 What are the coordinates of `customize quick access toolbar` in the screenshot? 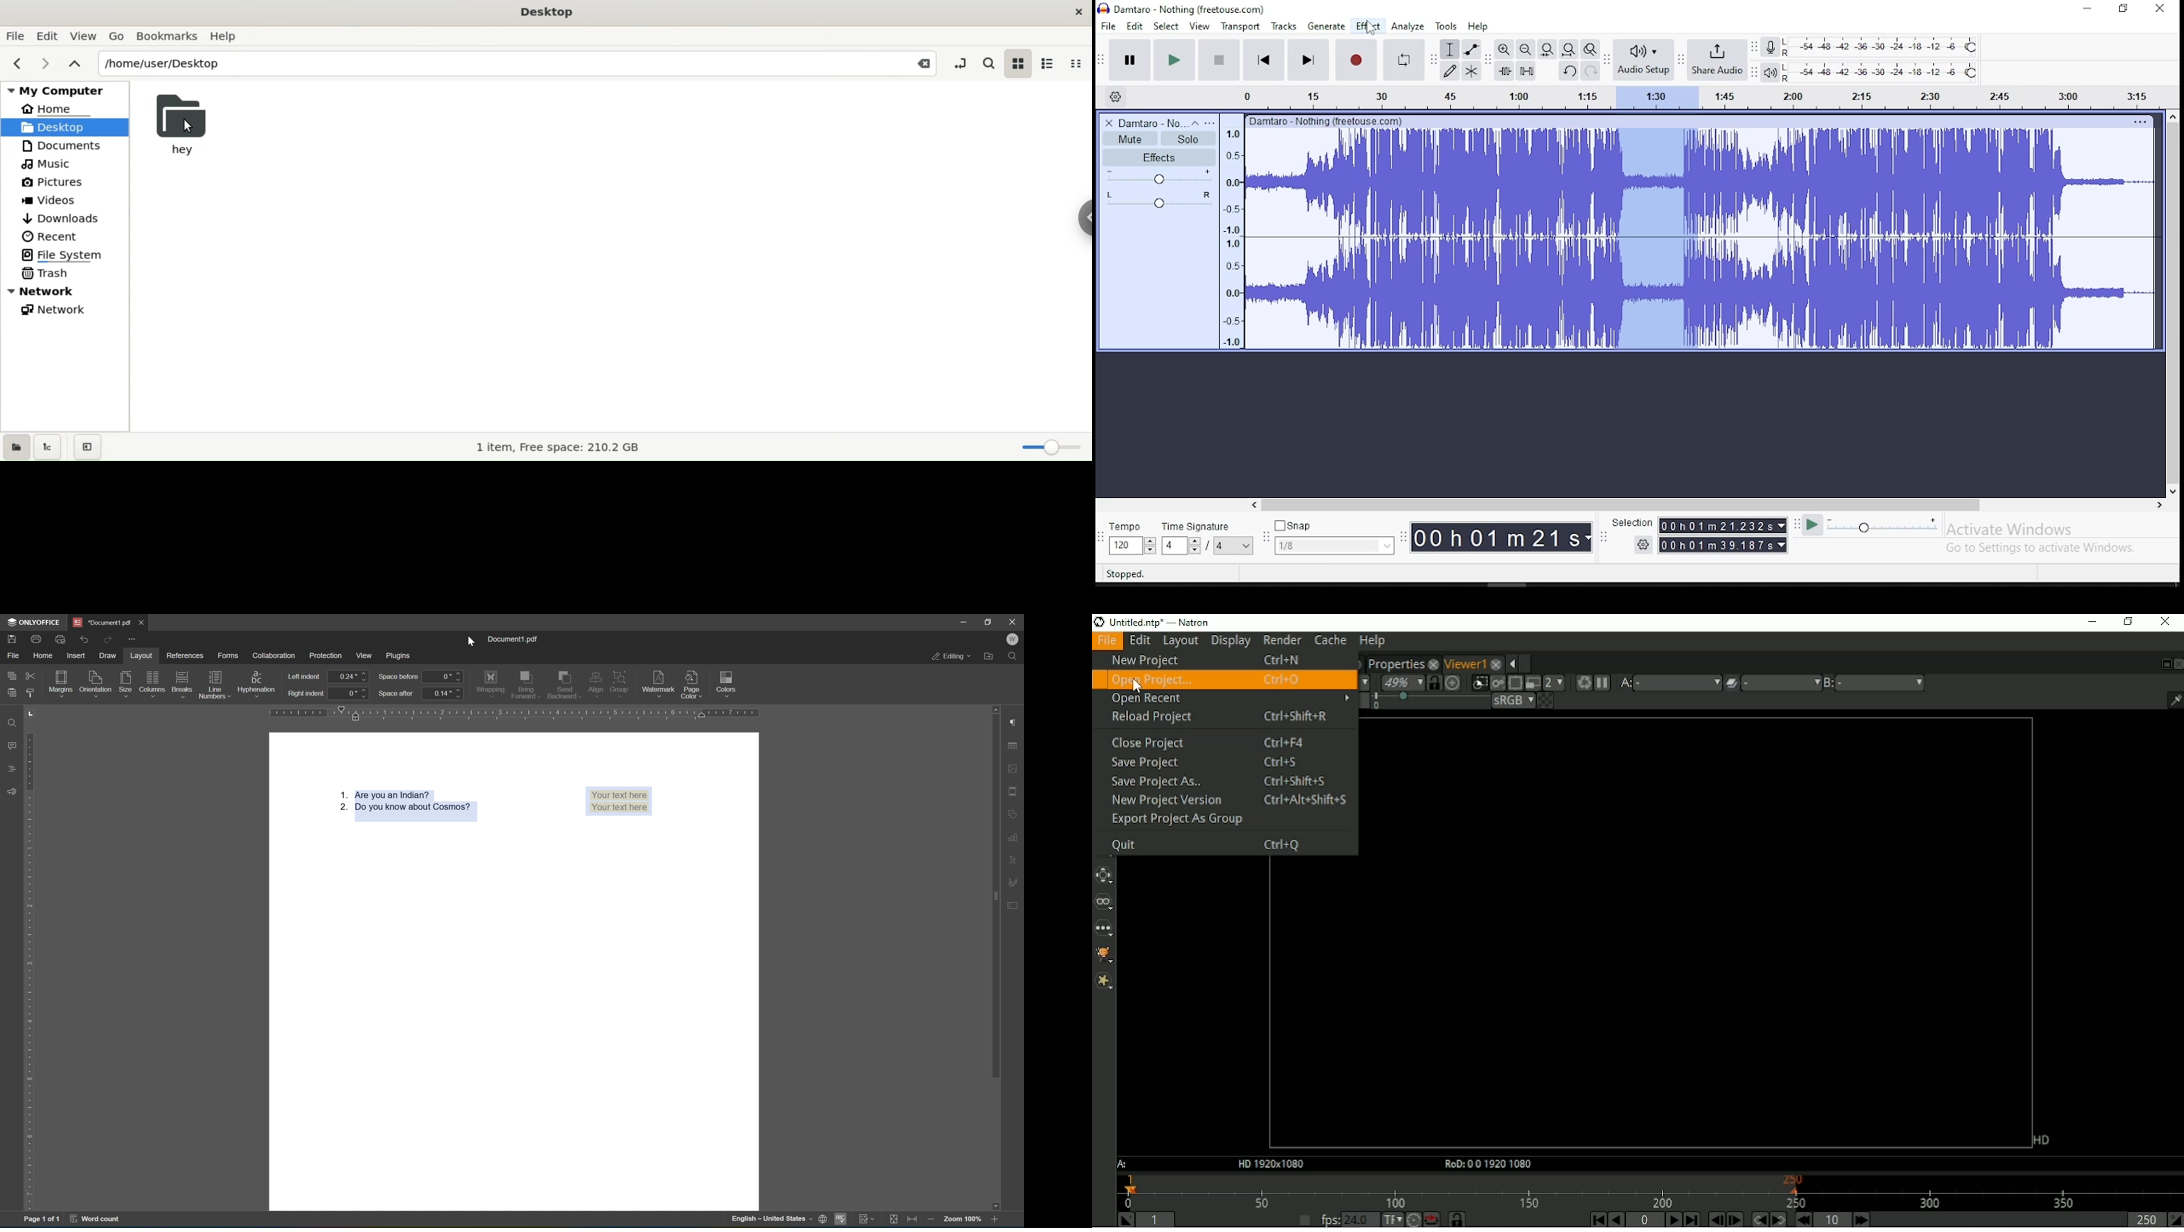 It's located at (135, 640).